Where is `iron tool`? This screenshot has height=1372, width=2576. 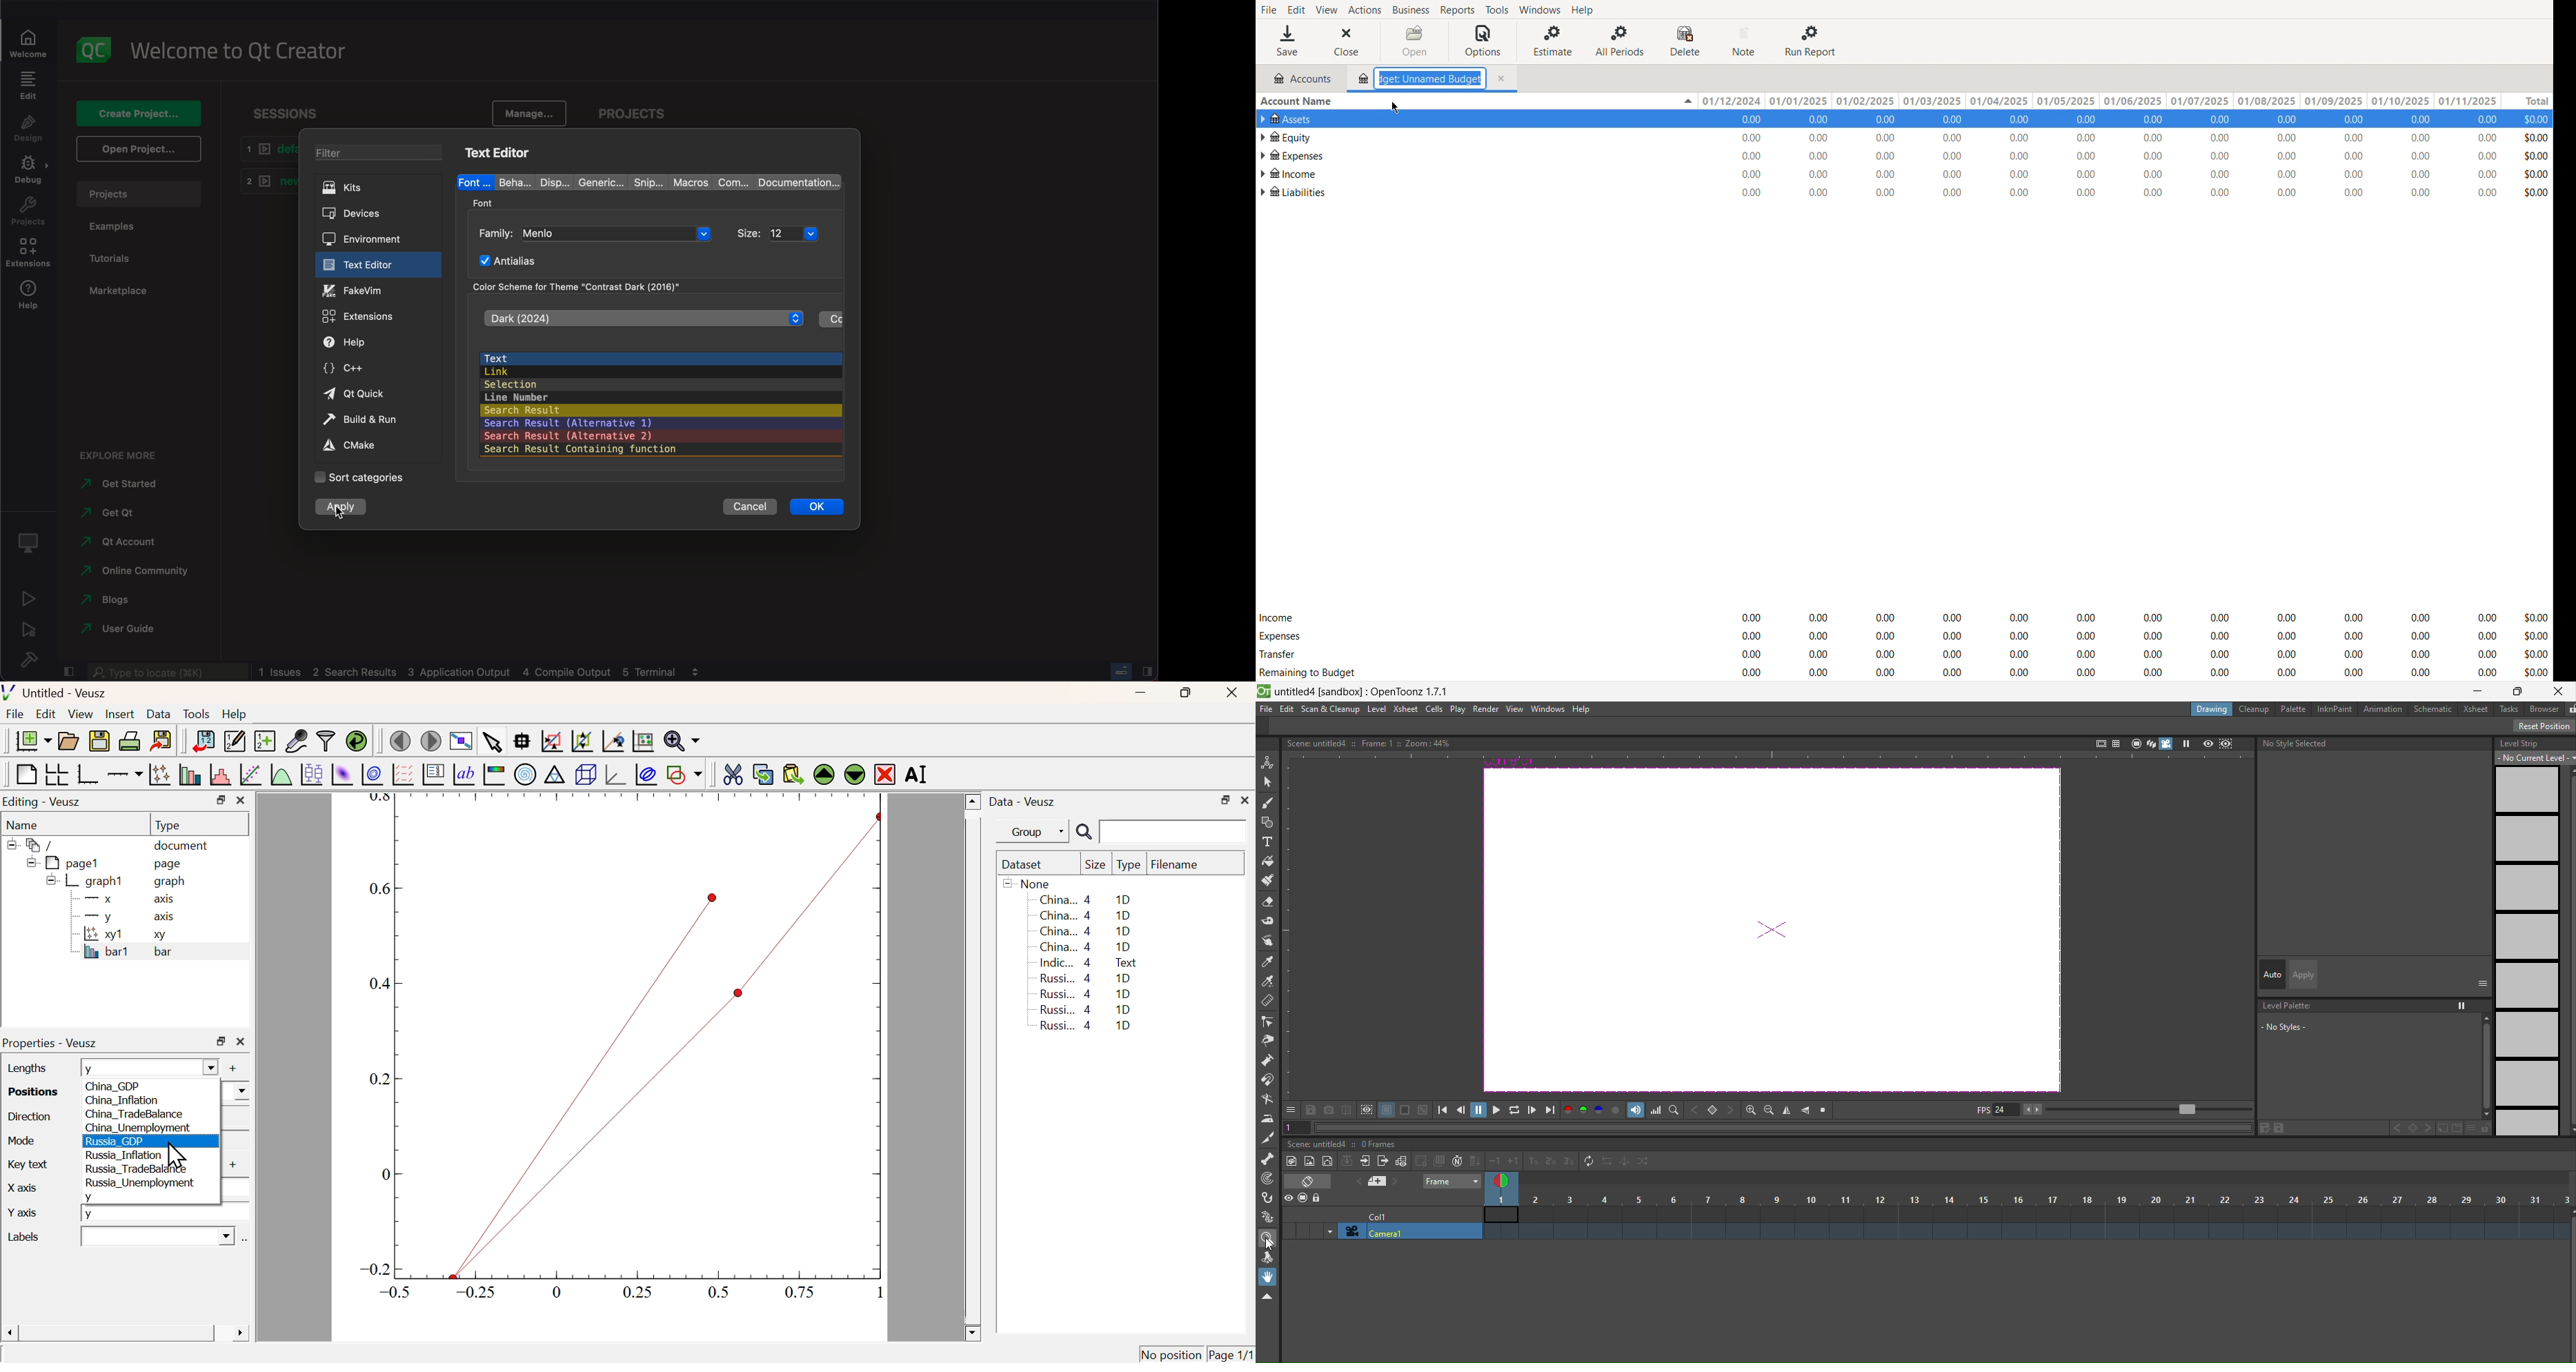
iron tool is located at coordinates (1268, 1118).